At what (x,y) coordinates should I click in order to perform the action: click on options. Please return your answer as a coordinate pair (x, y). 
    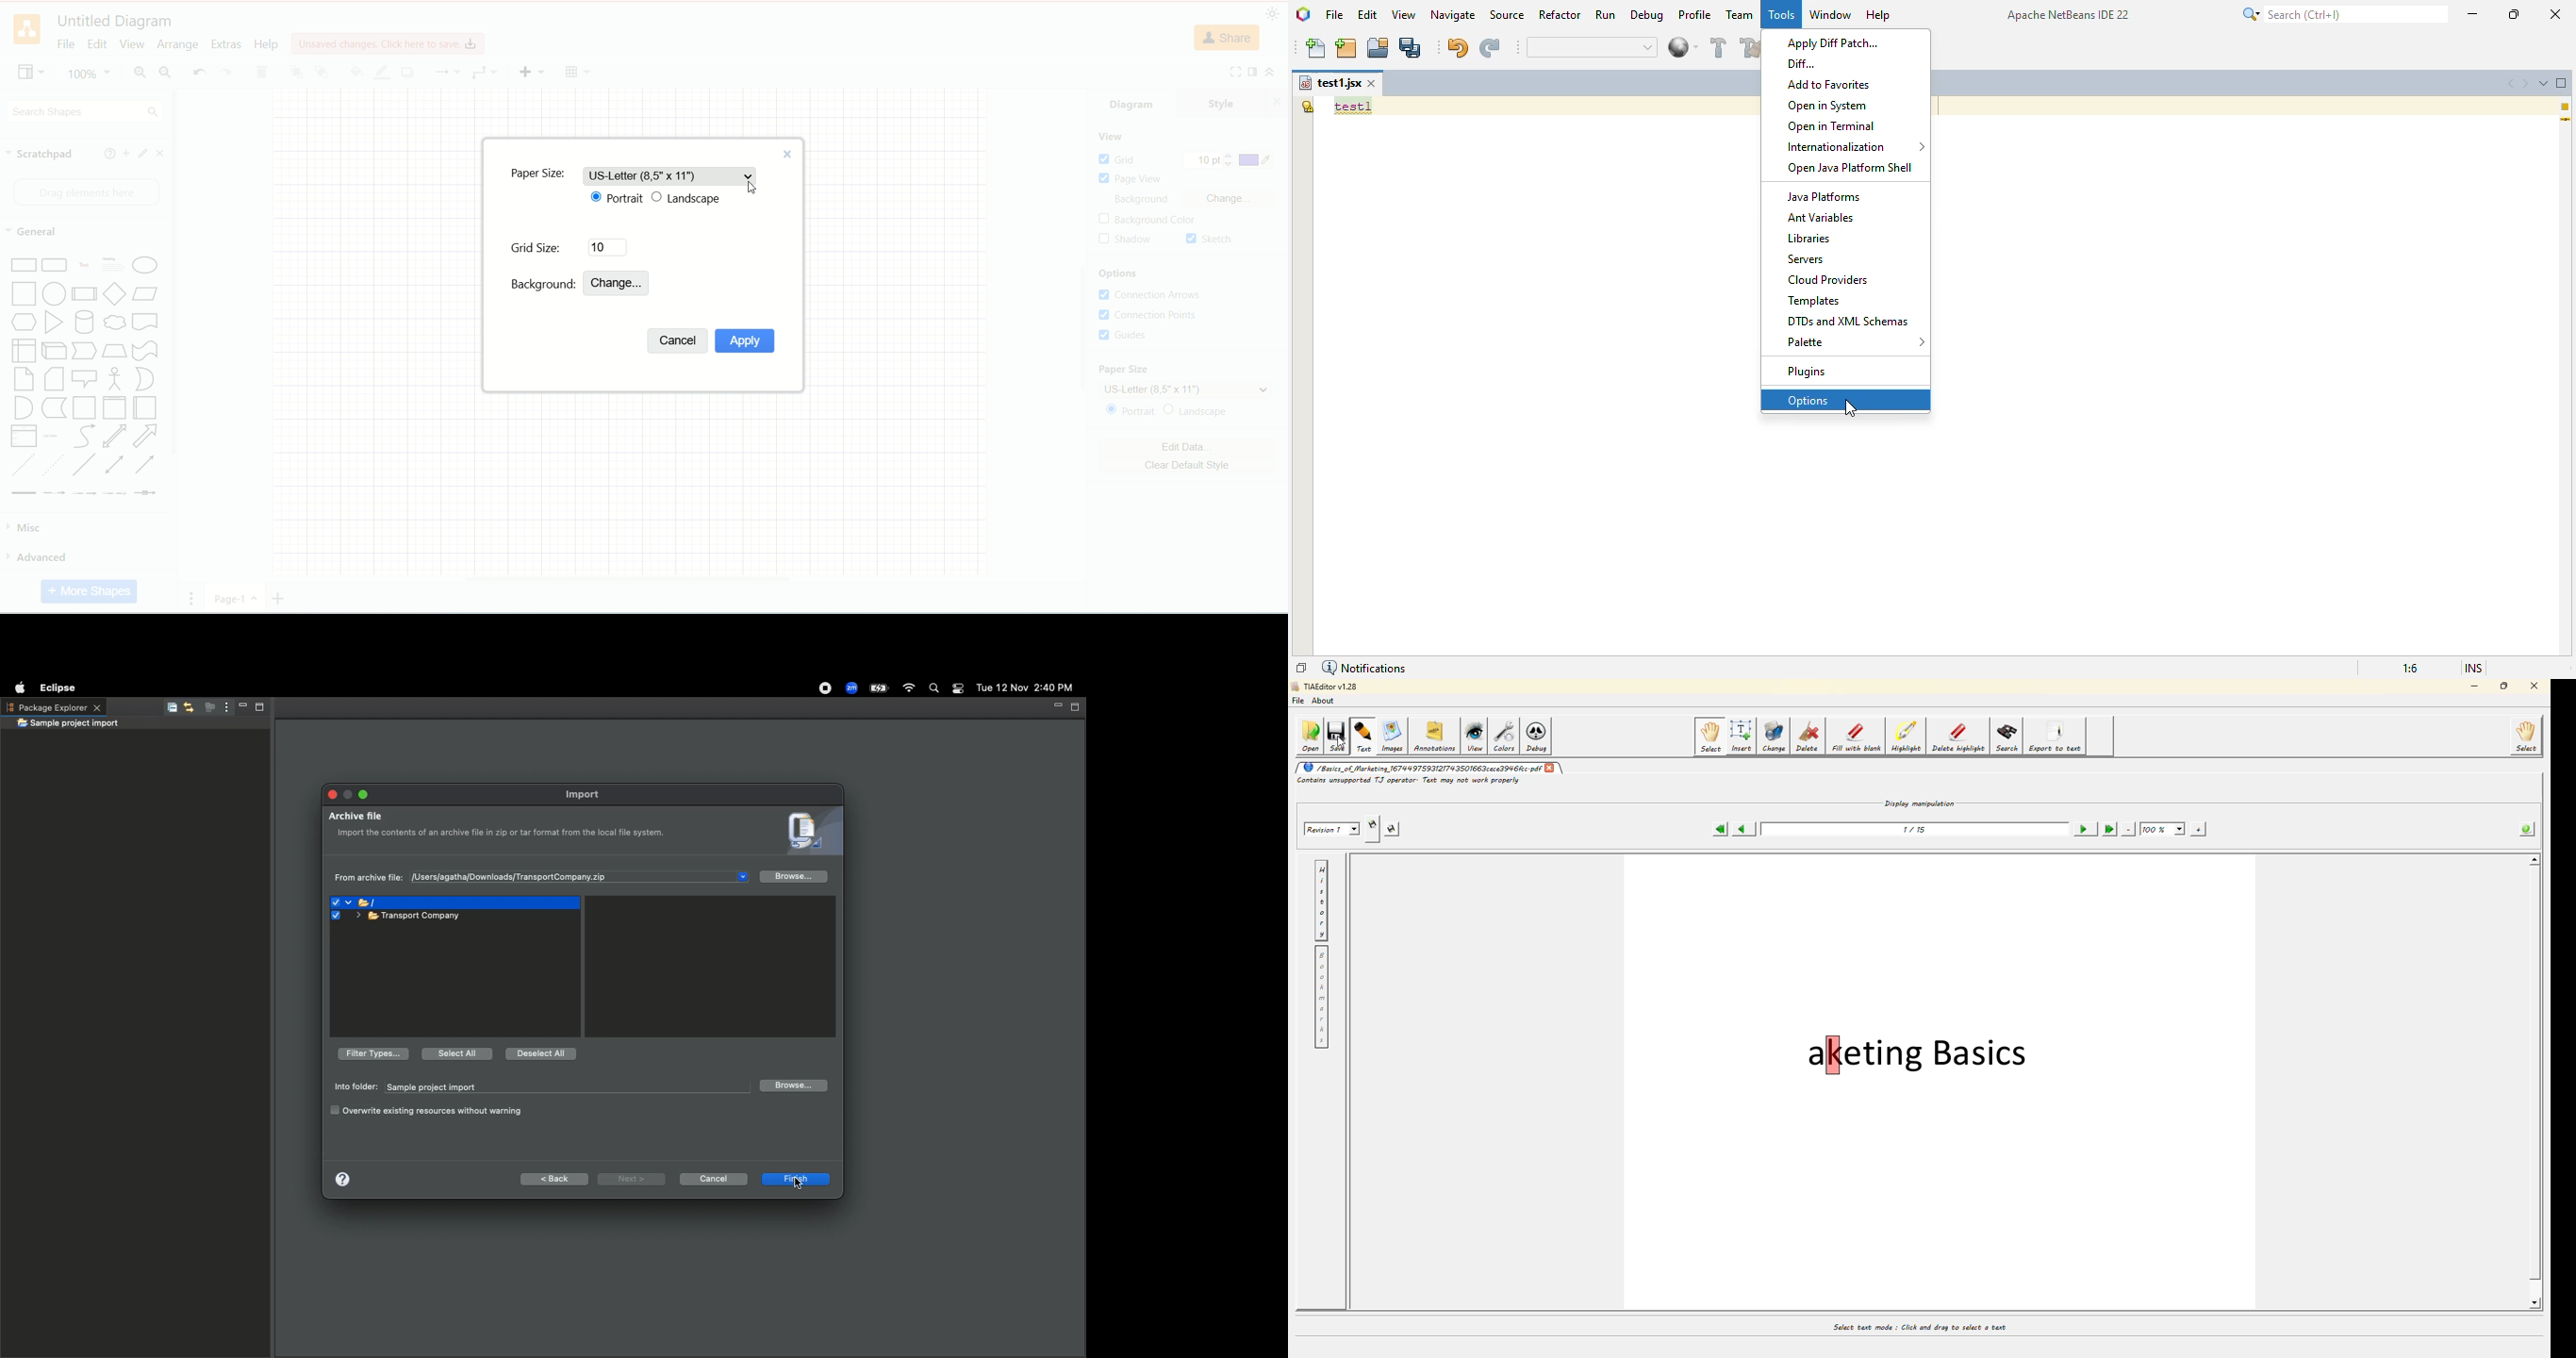
    Looking at the image, I should click on (1126, 275).